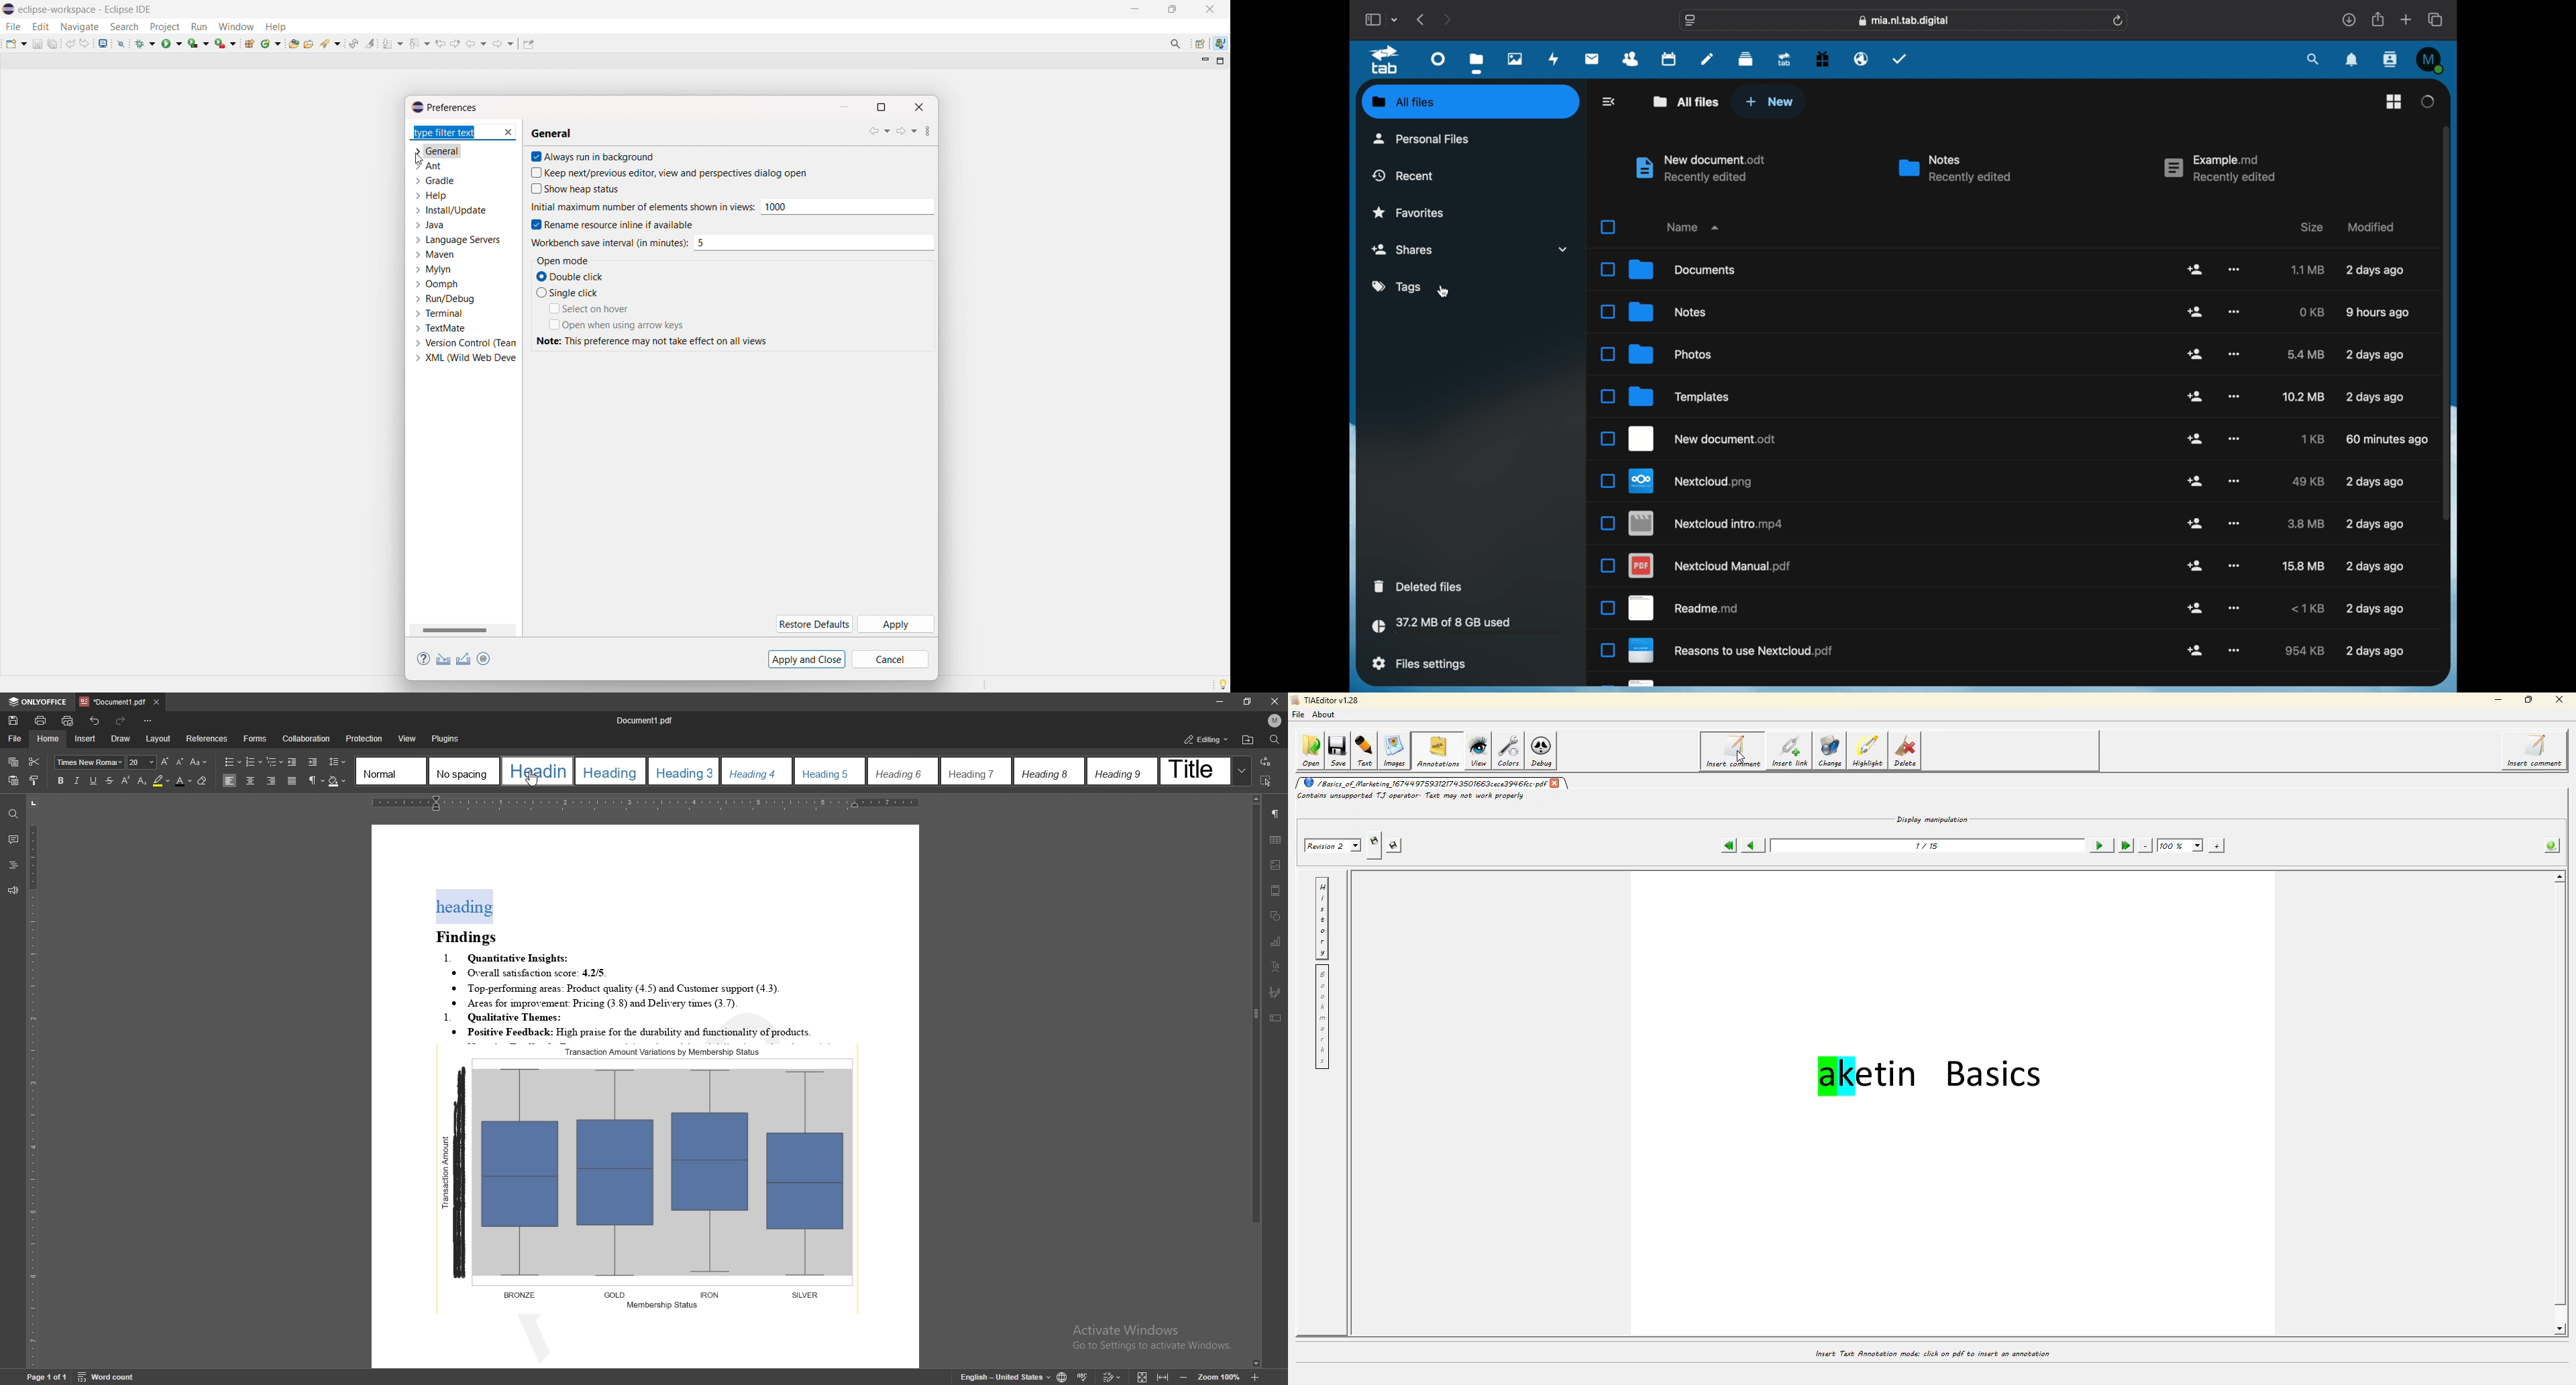  I want to click on size, so click(2307, 524).